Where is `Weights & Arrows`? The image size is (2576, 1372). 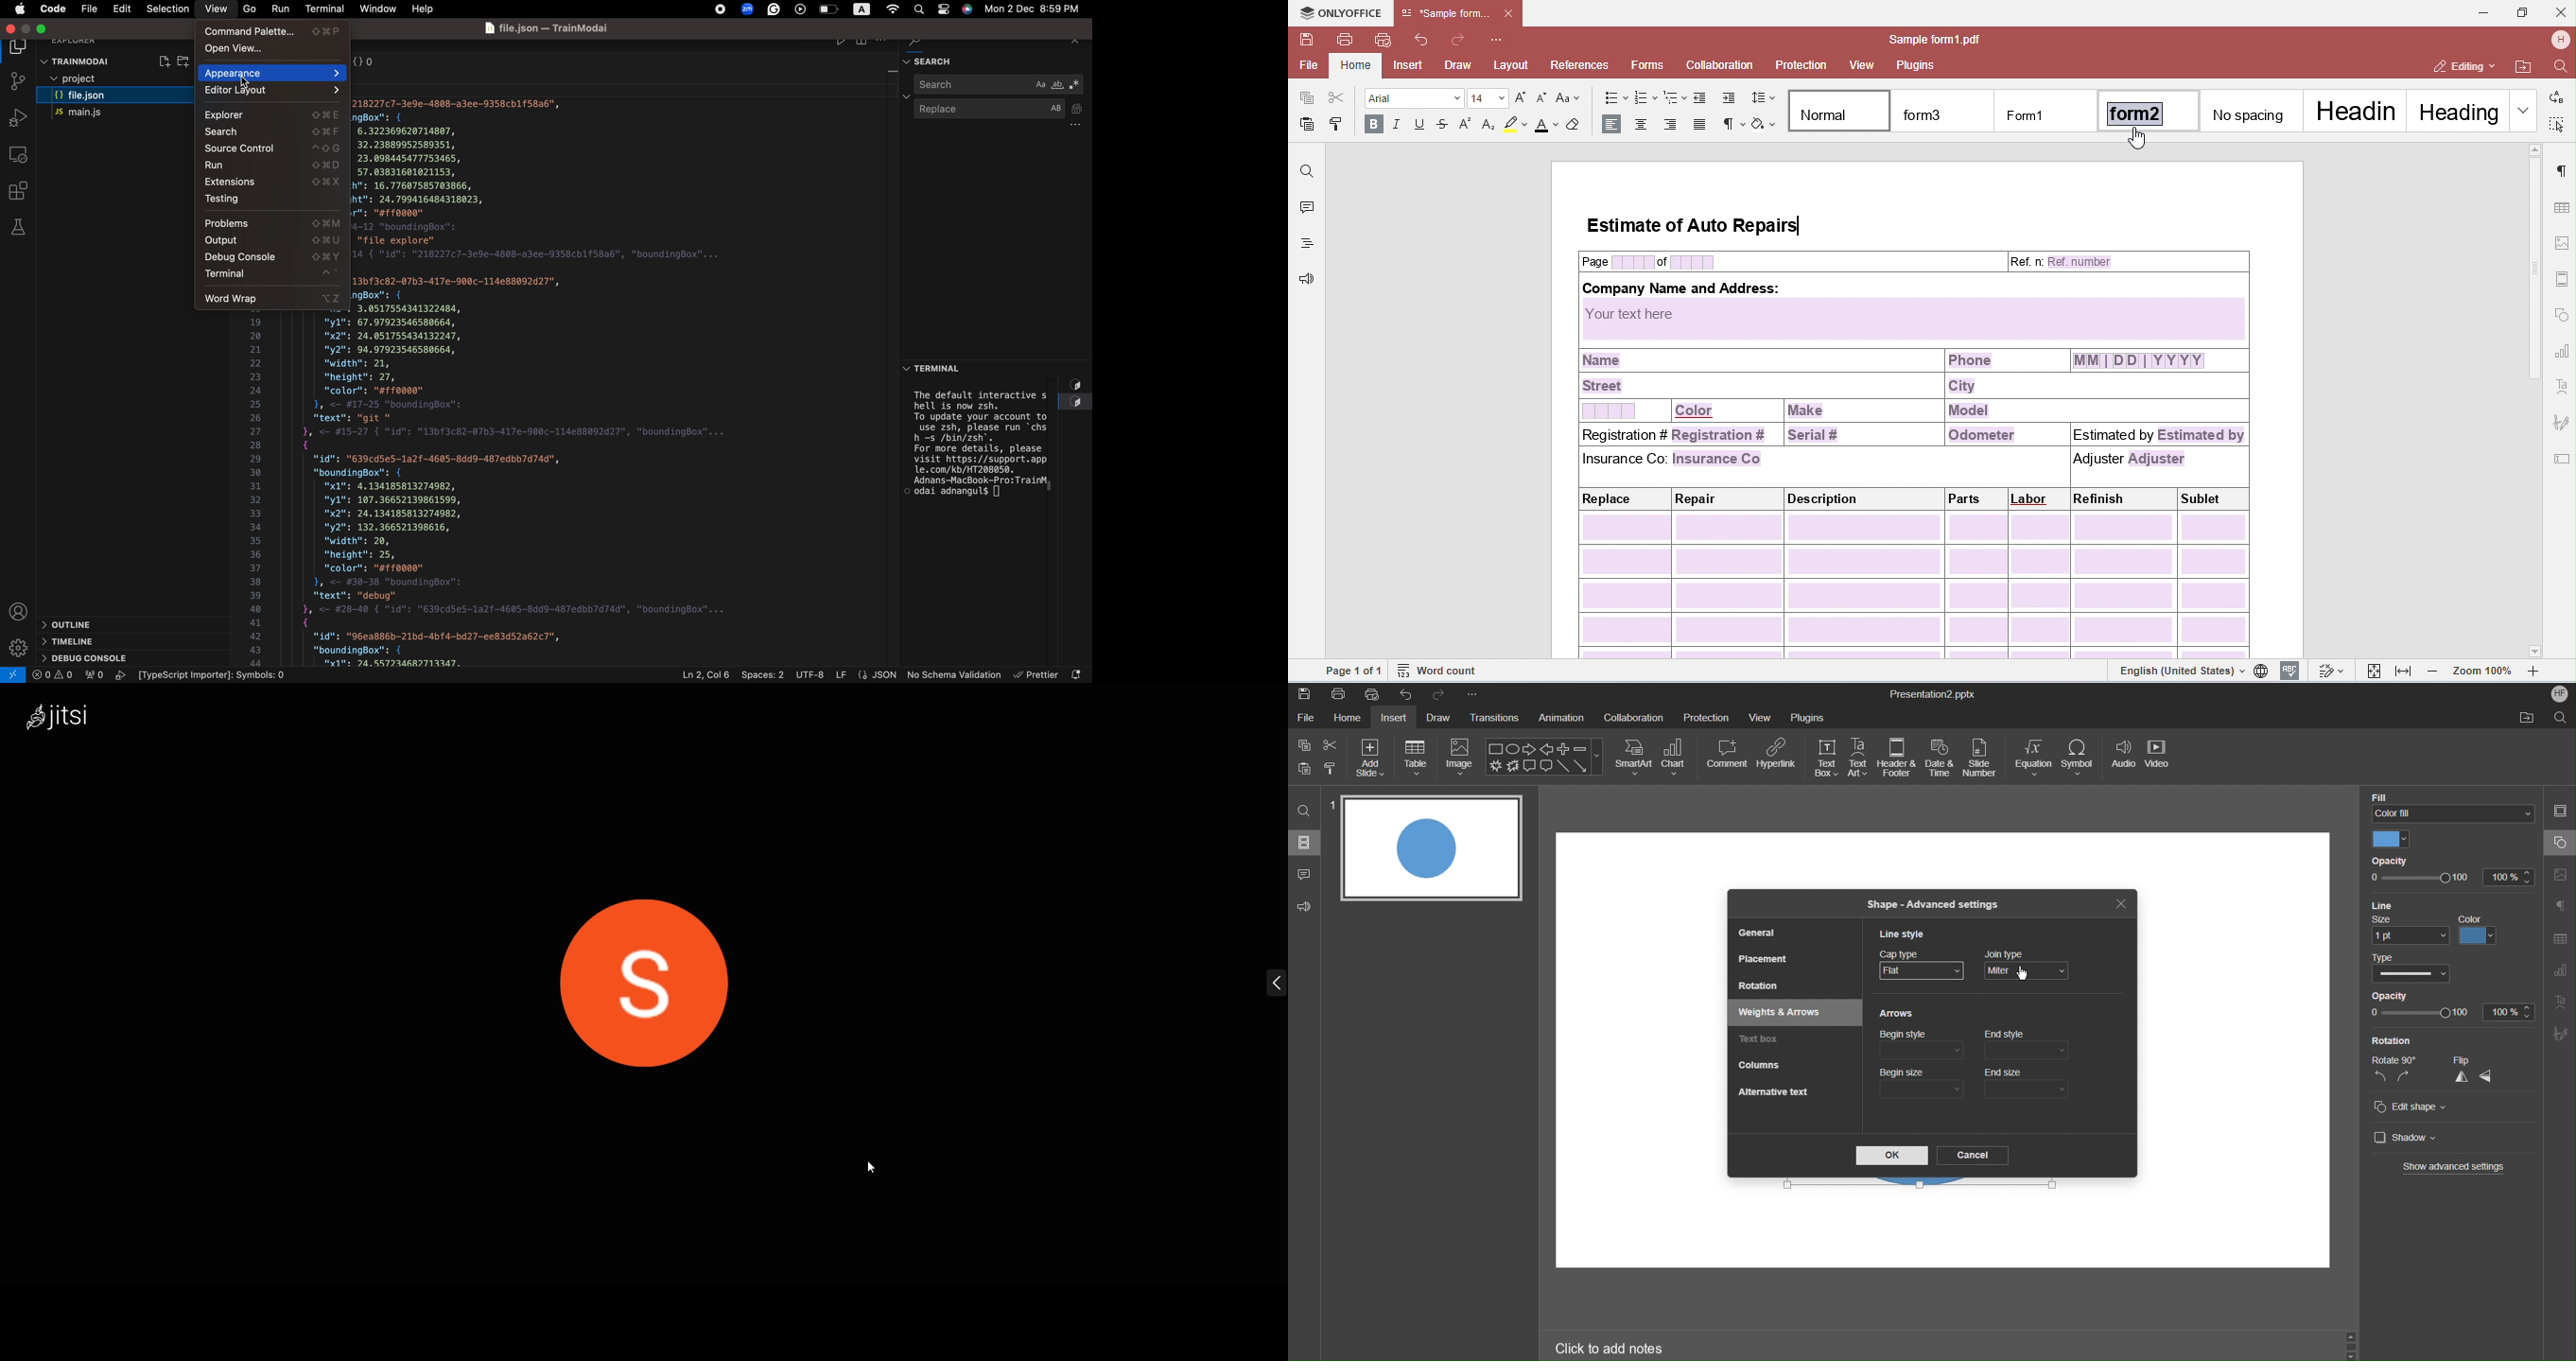 Weights & Arrows is located at coordinates (1786, 1013).